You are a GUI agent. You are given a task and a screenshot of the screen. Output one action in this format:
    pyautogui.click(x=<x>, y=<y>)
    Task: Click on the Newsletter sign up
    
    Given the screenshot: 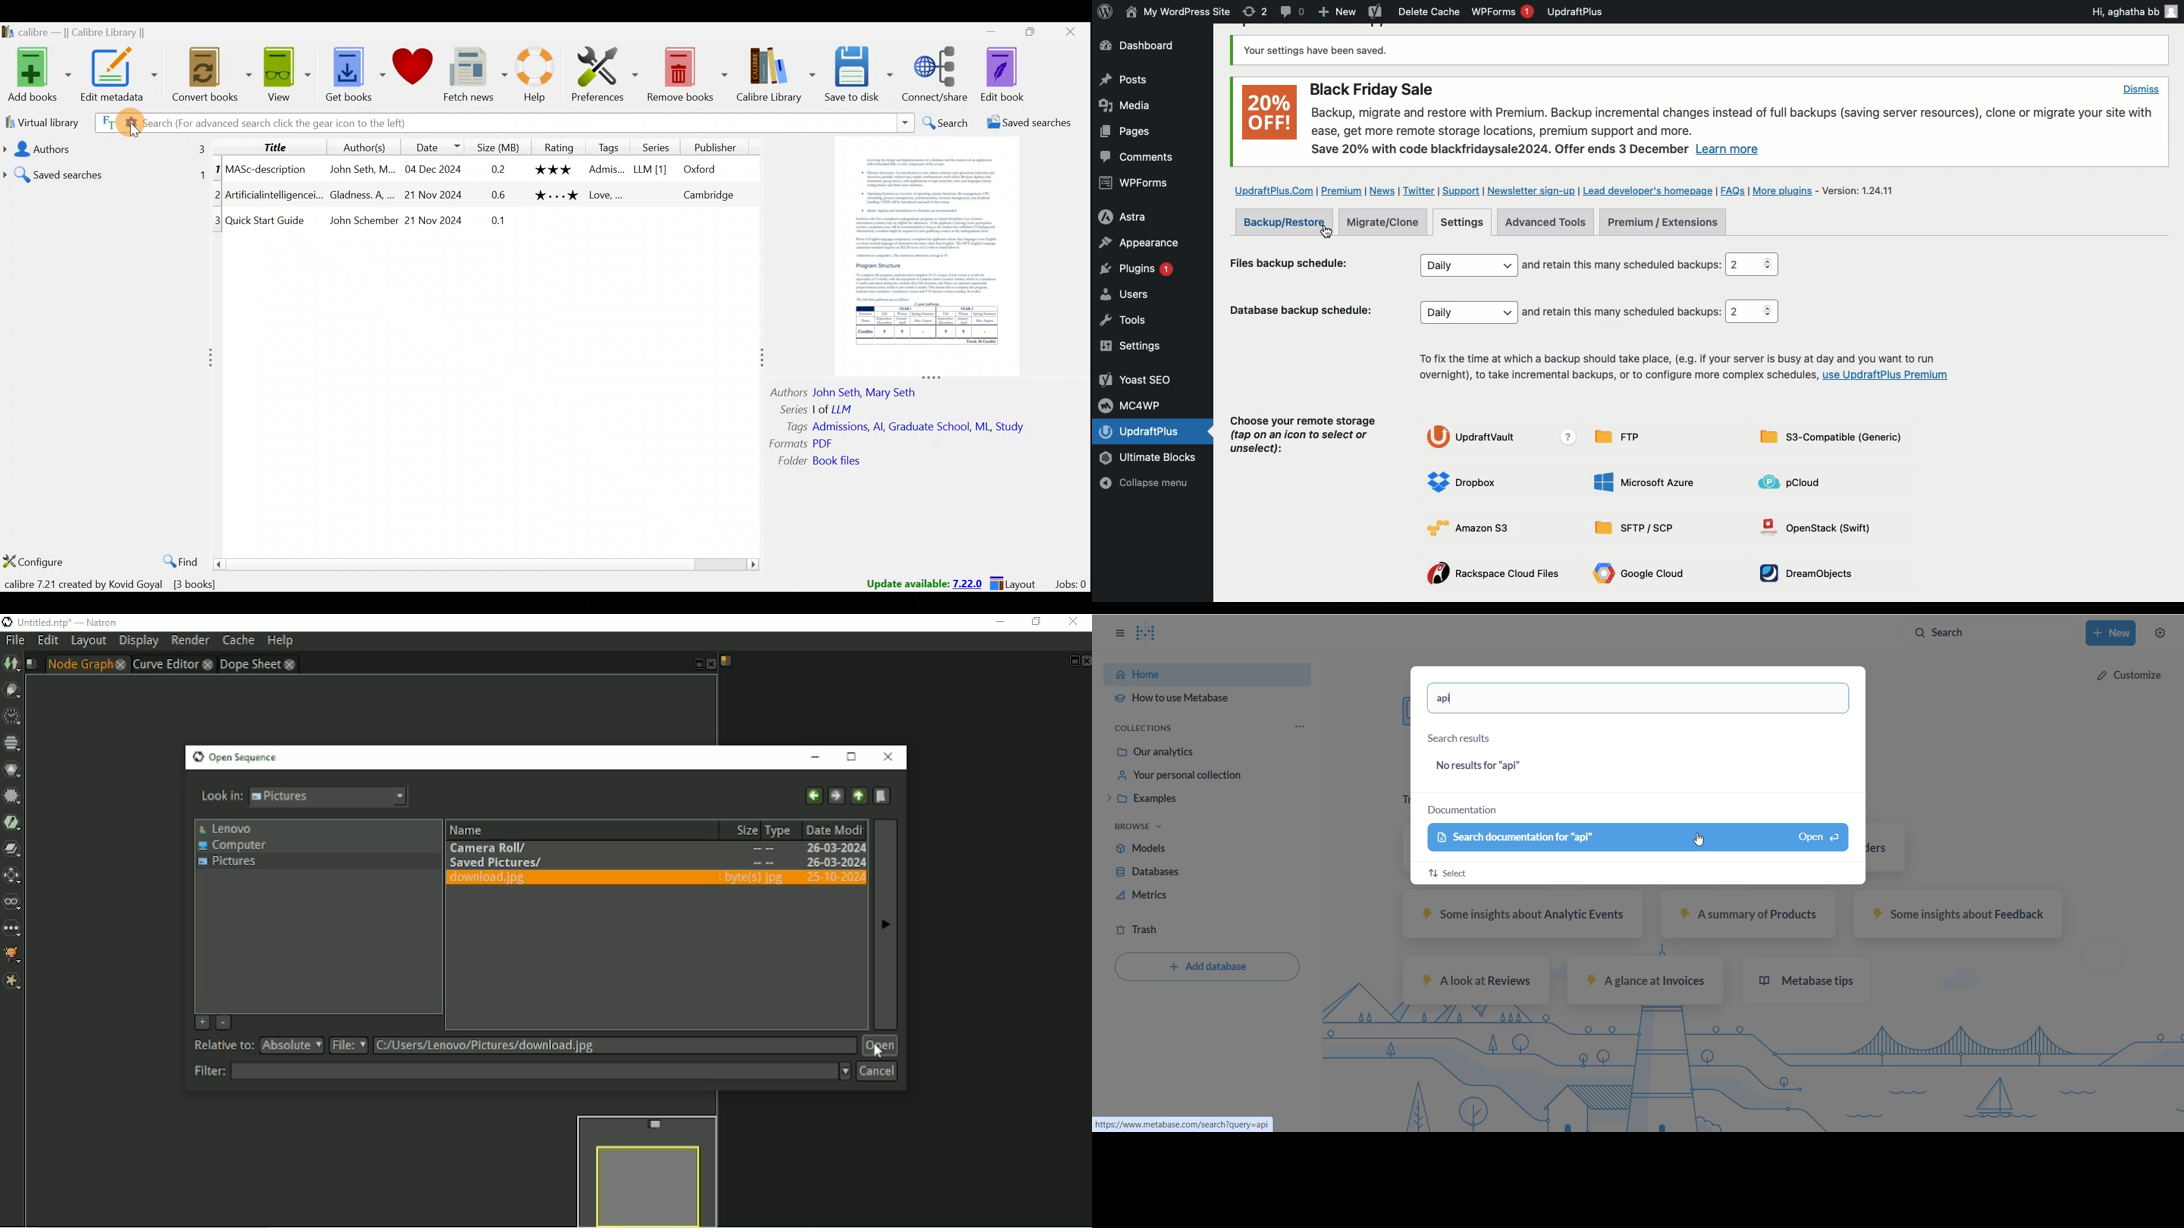 What is the action you would take?
    pyautogui.click(x=1532, y=190)
    